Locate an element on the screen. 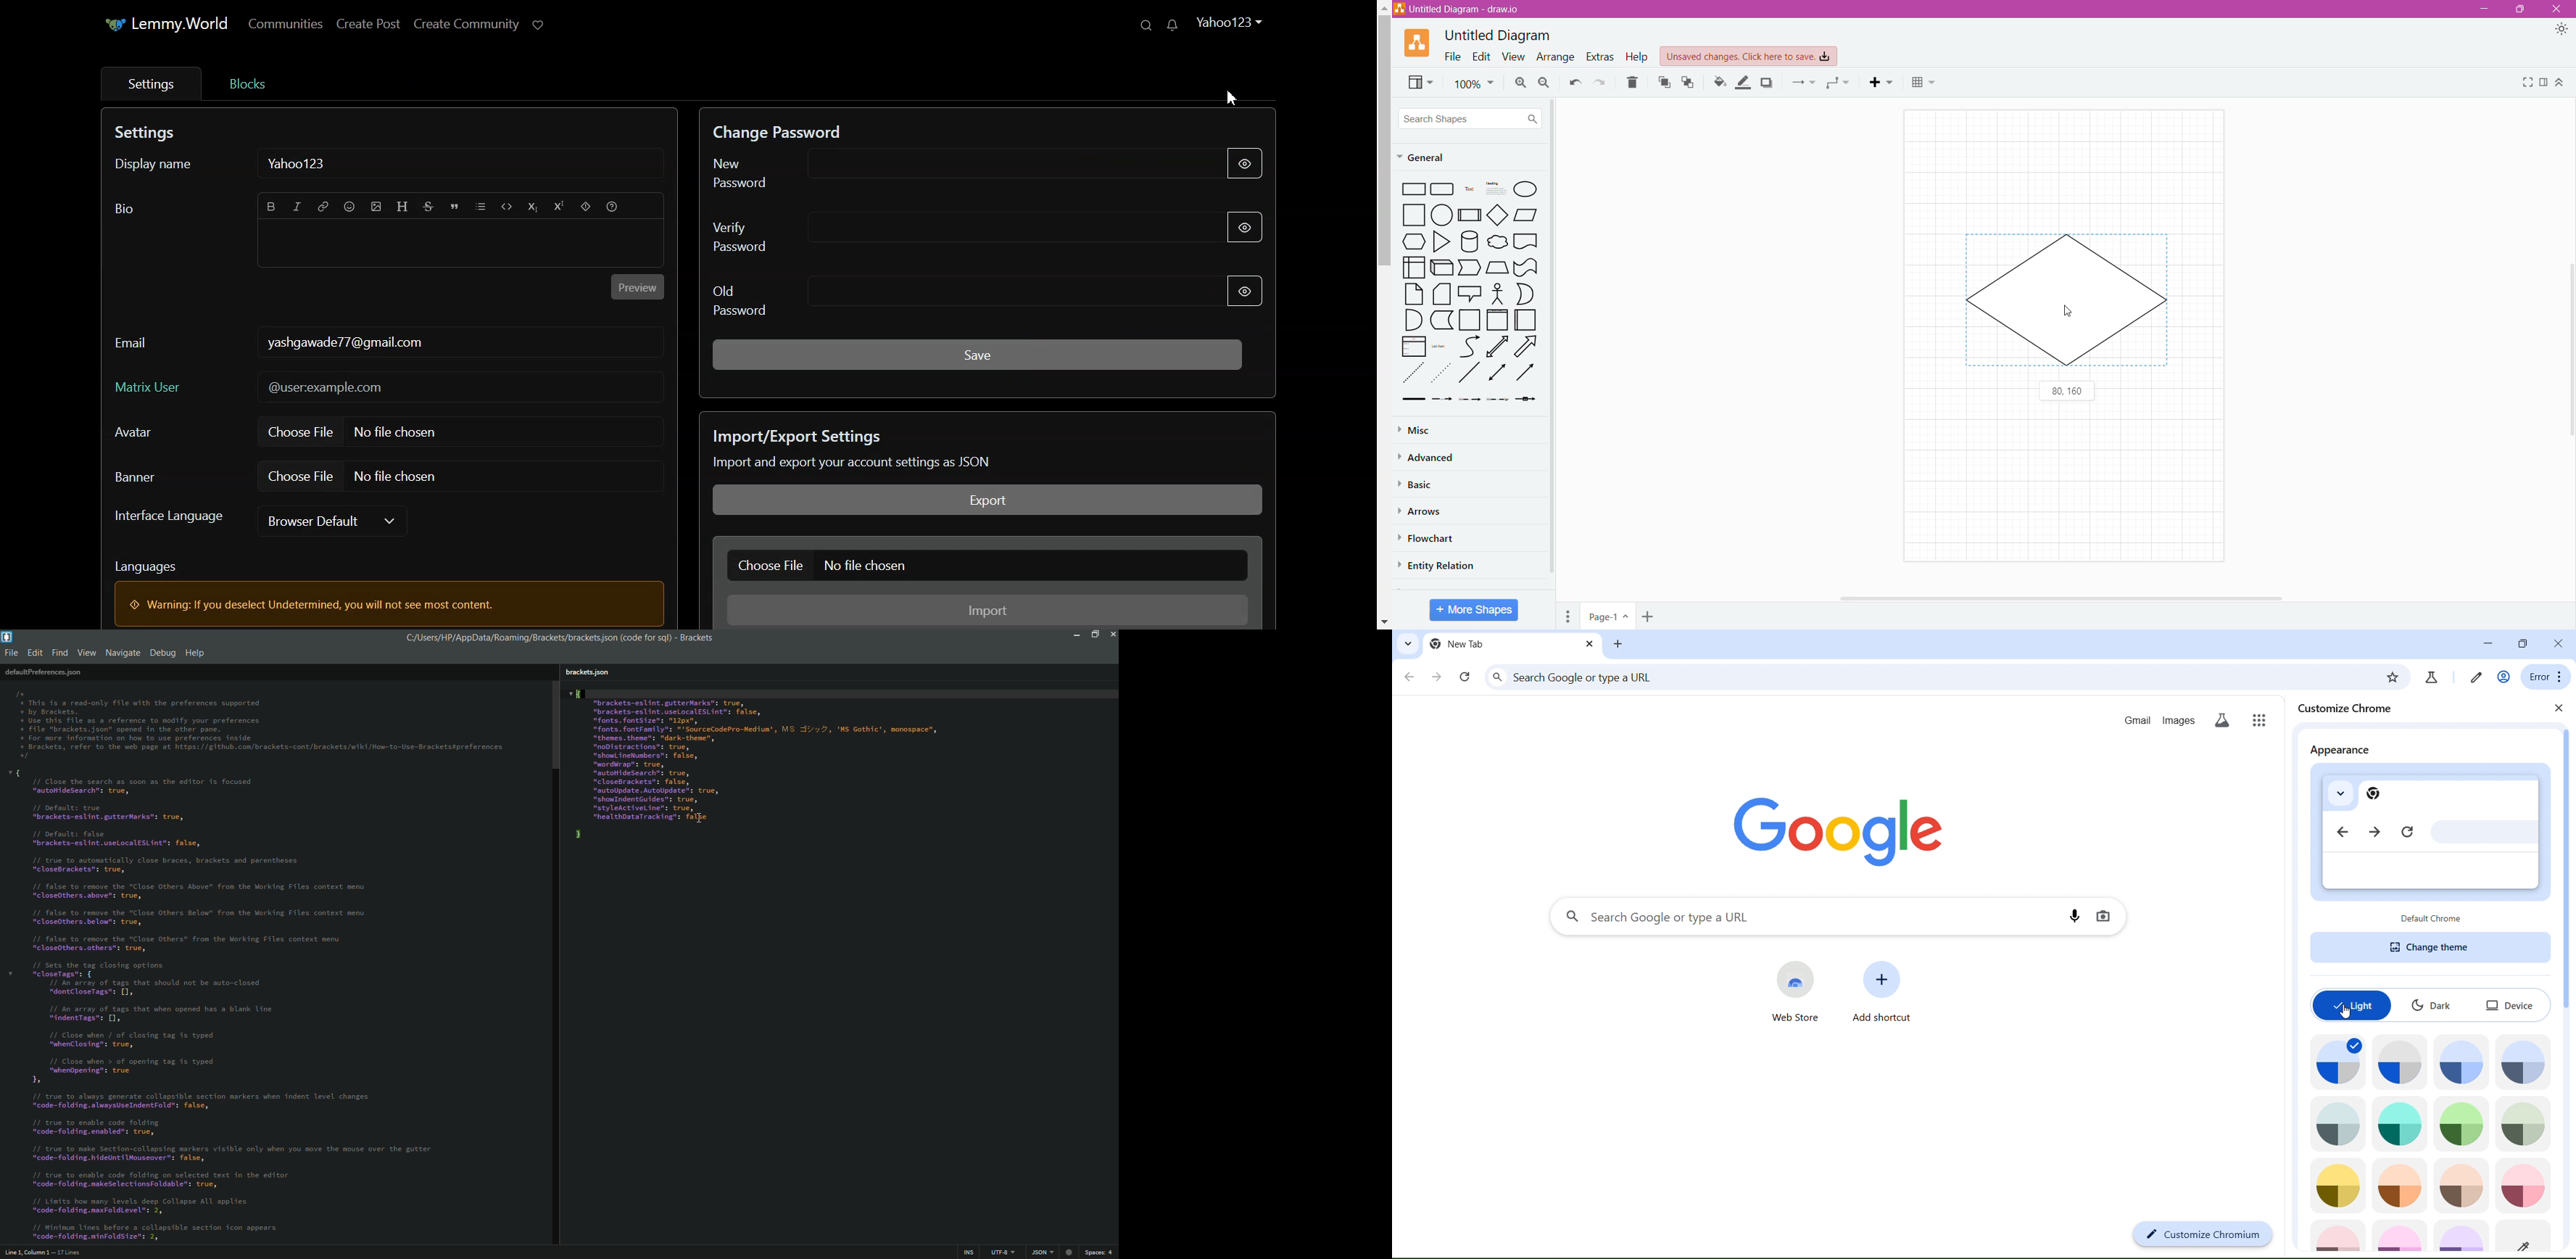 Image resolution: width=2576 pixels, height=1260 pixels. Brackets is located at coordinates (695, 638).